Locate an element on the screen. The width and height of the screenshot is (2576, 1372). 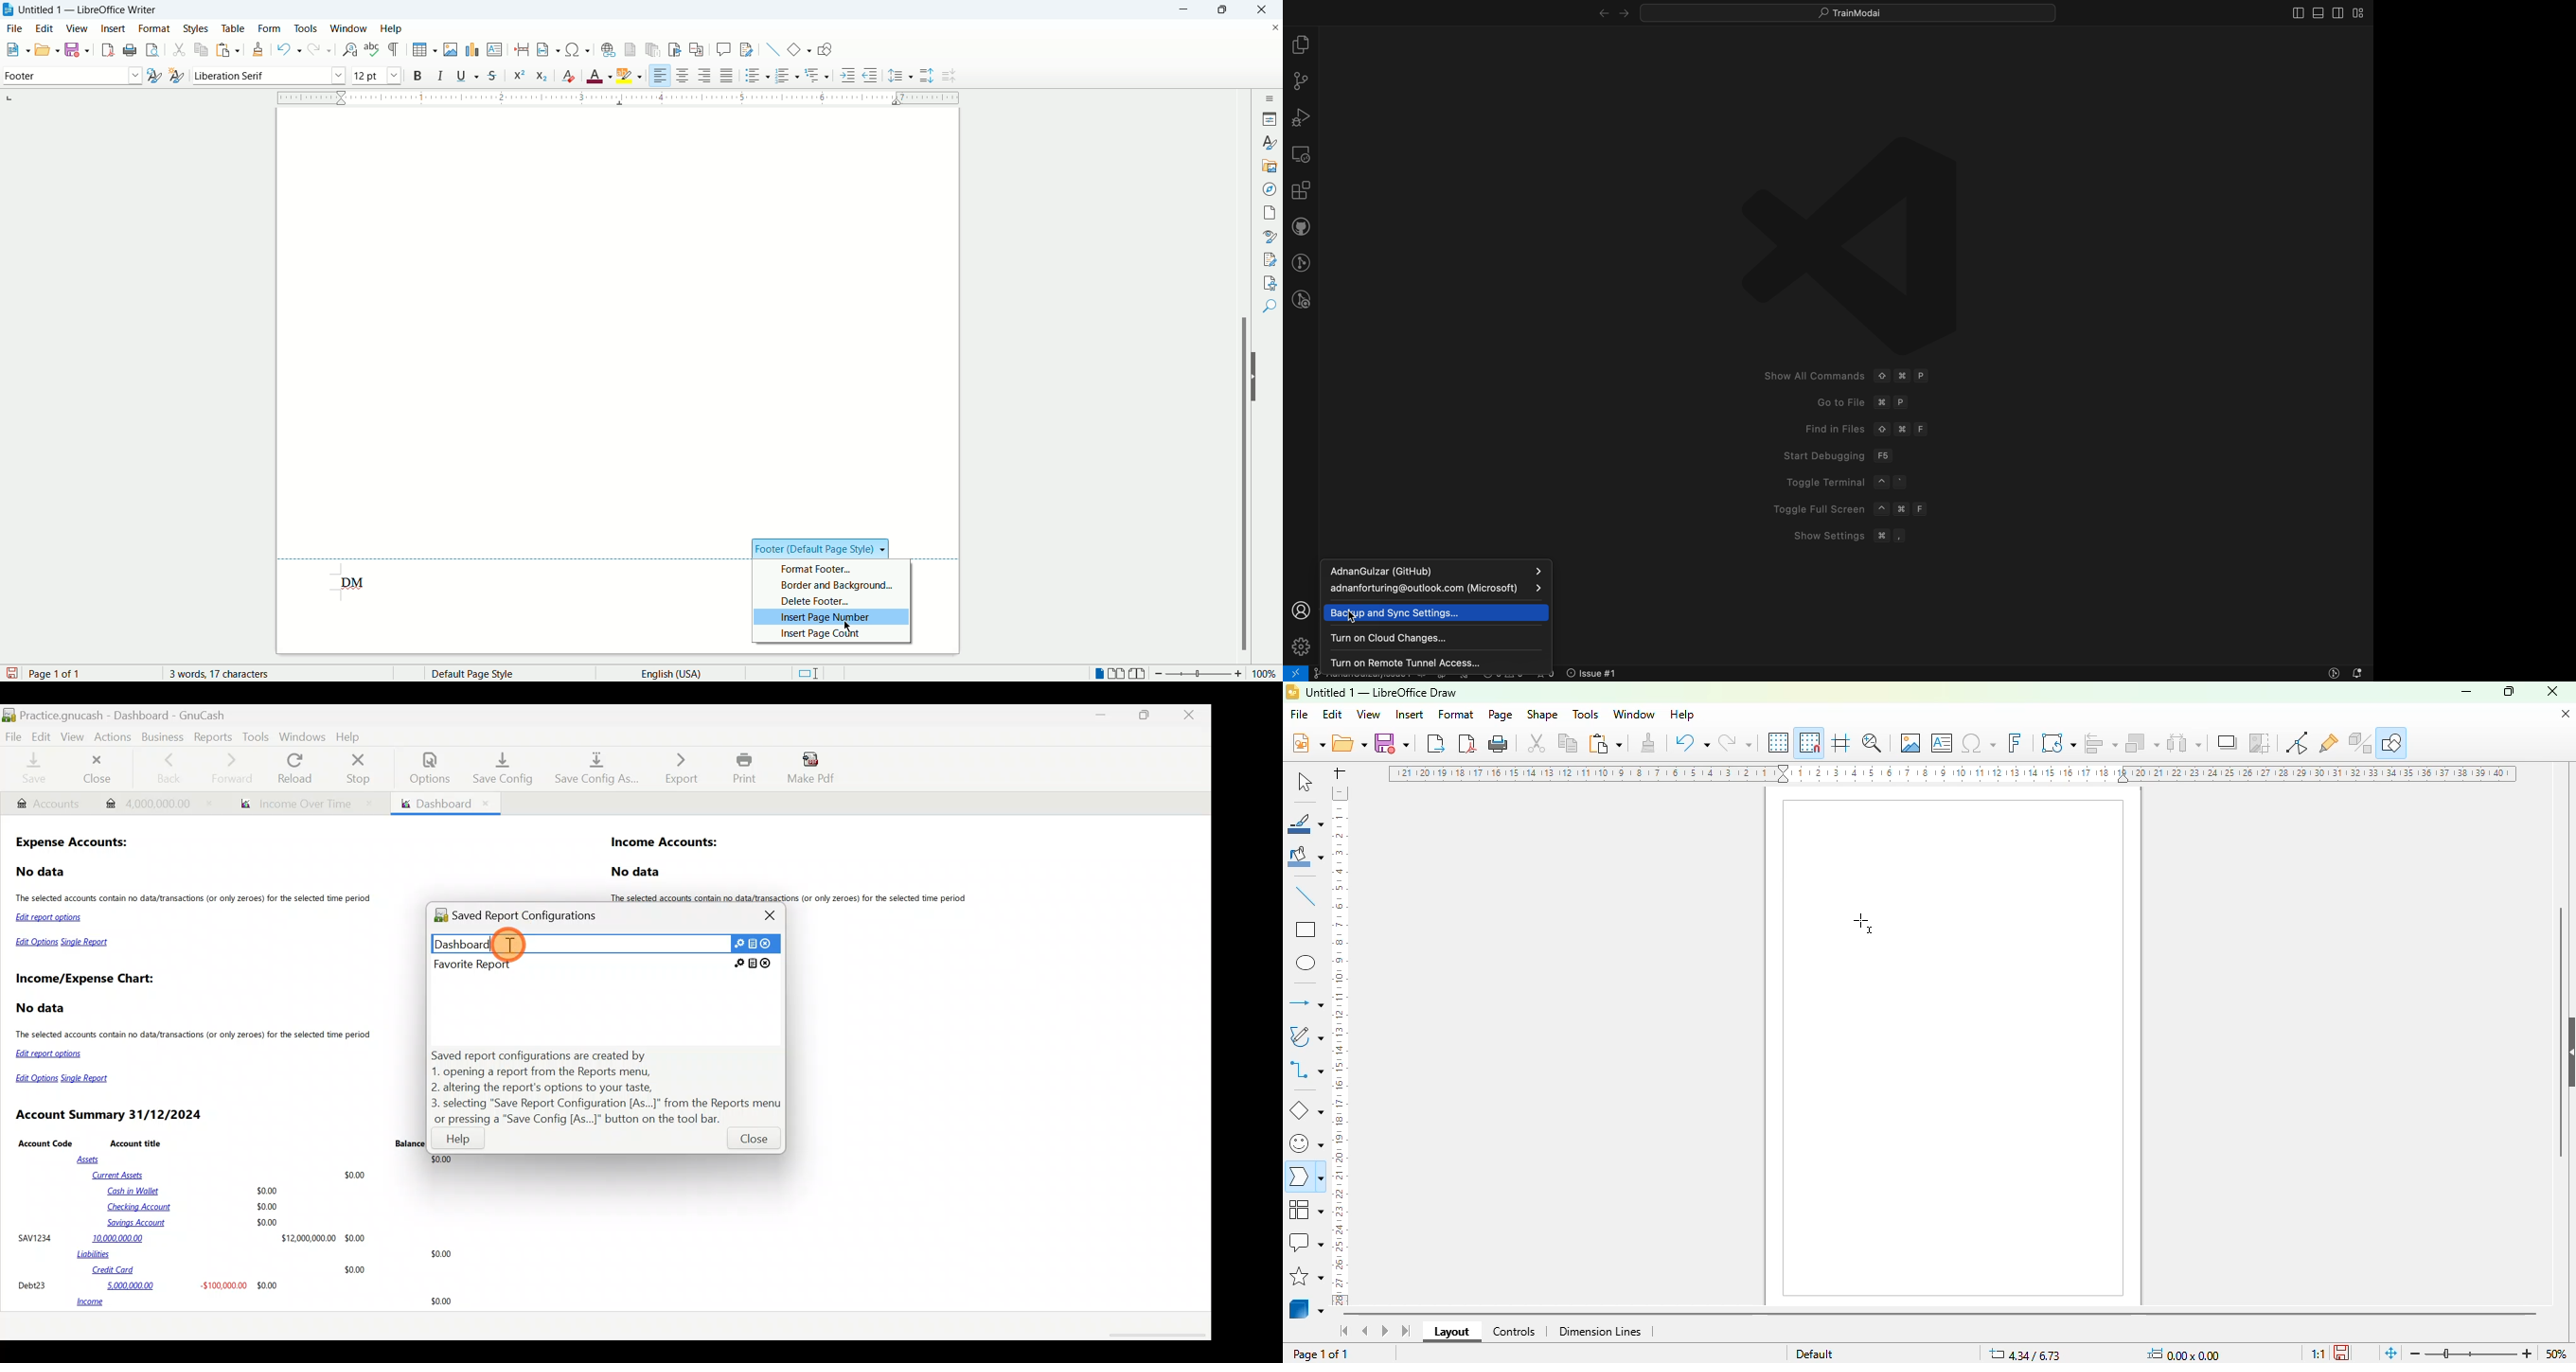
show draw functions is located at coordinates (825, 51).